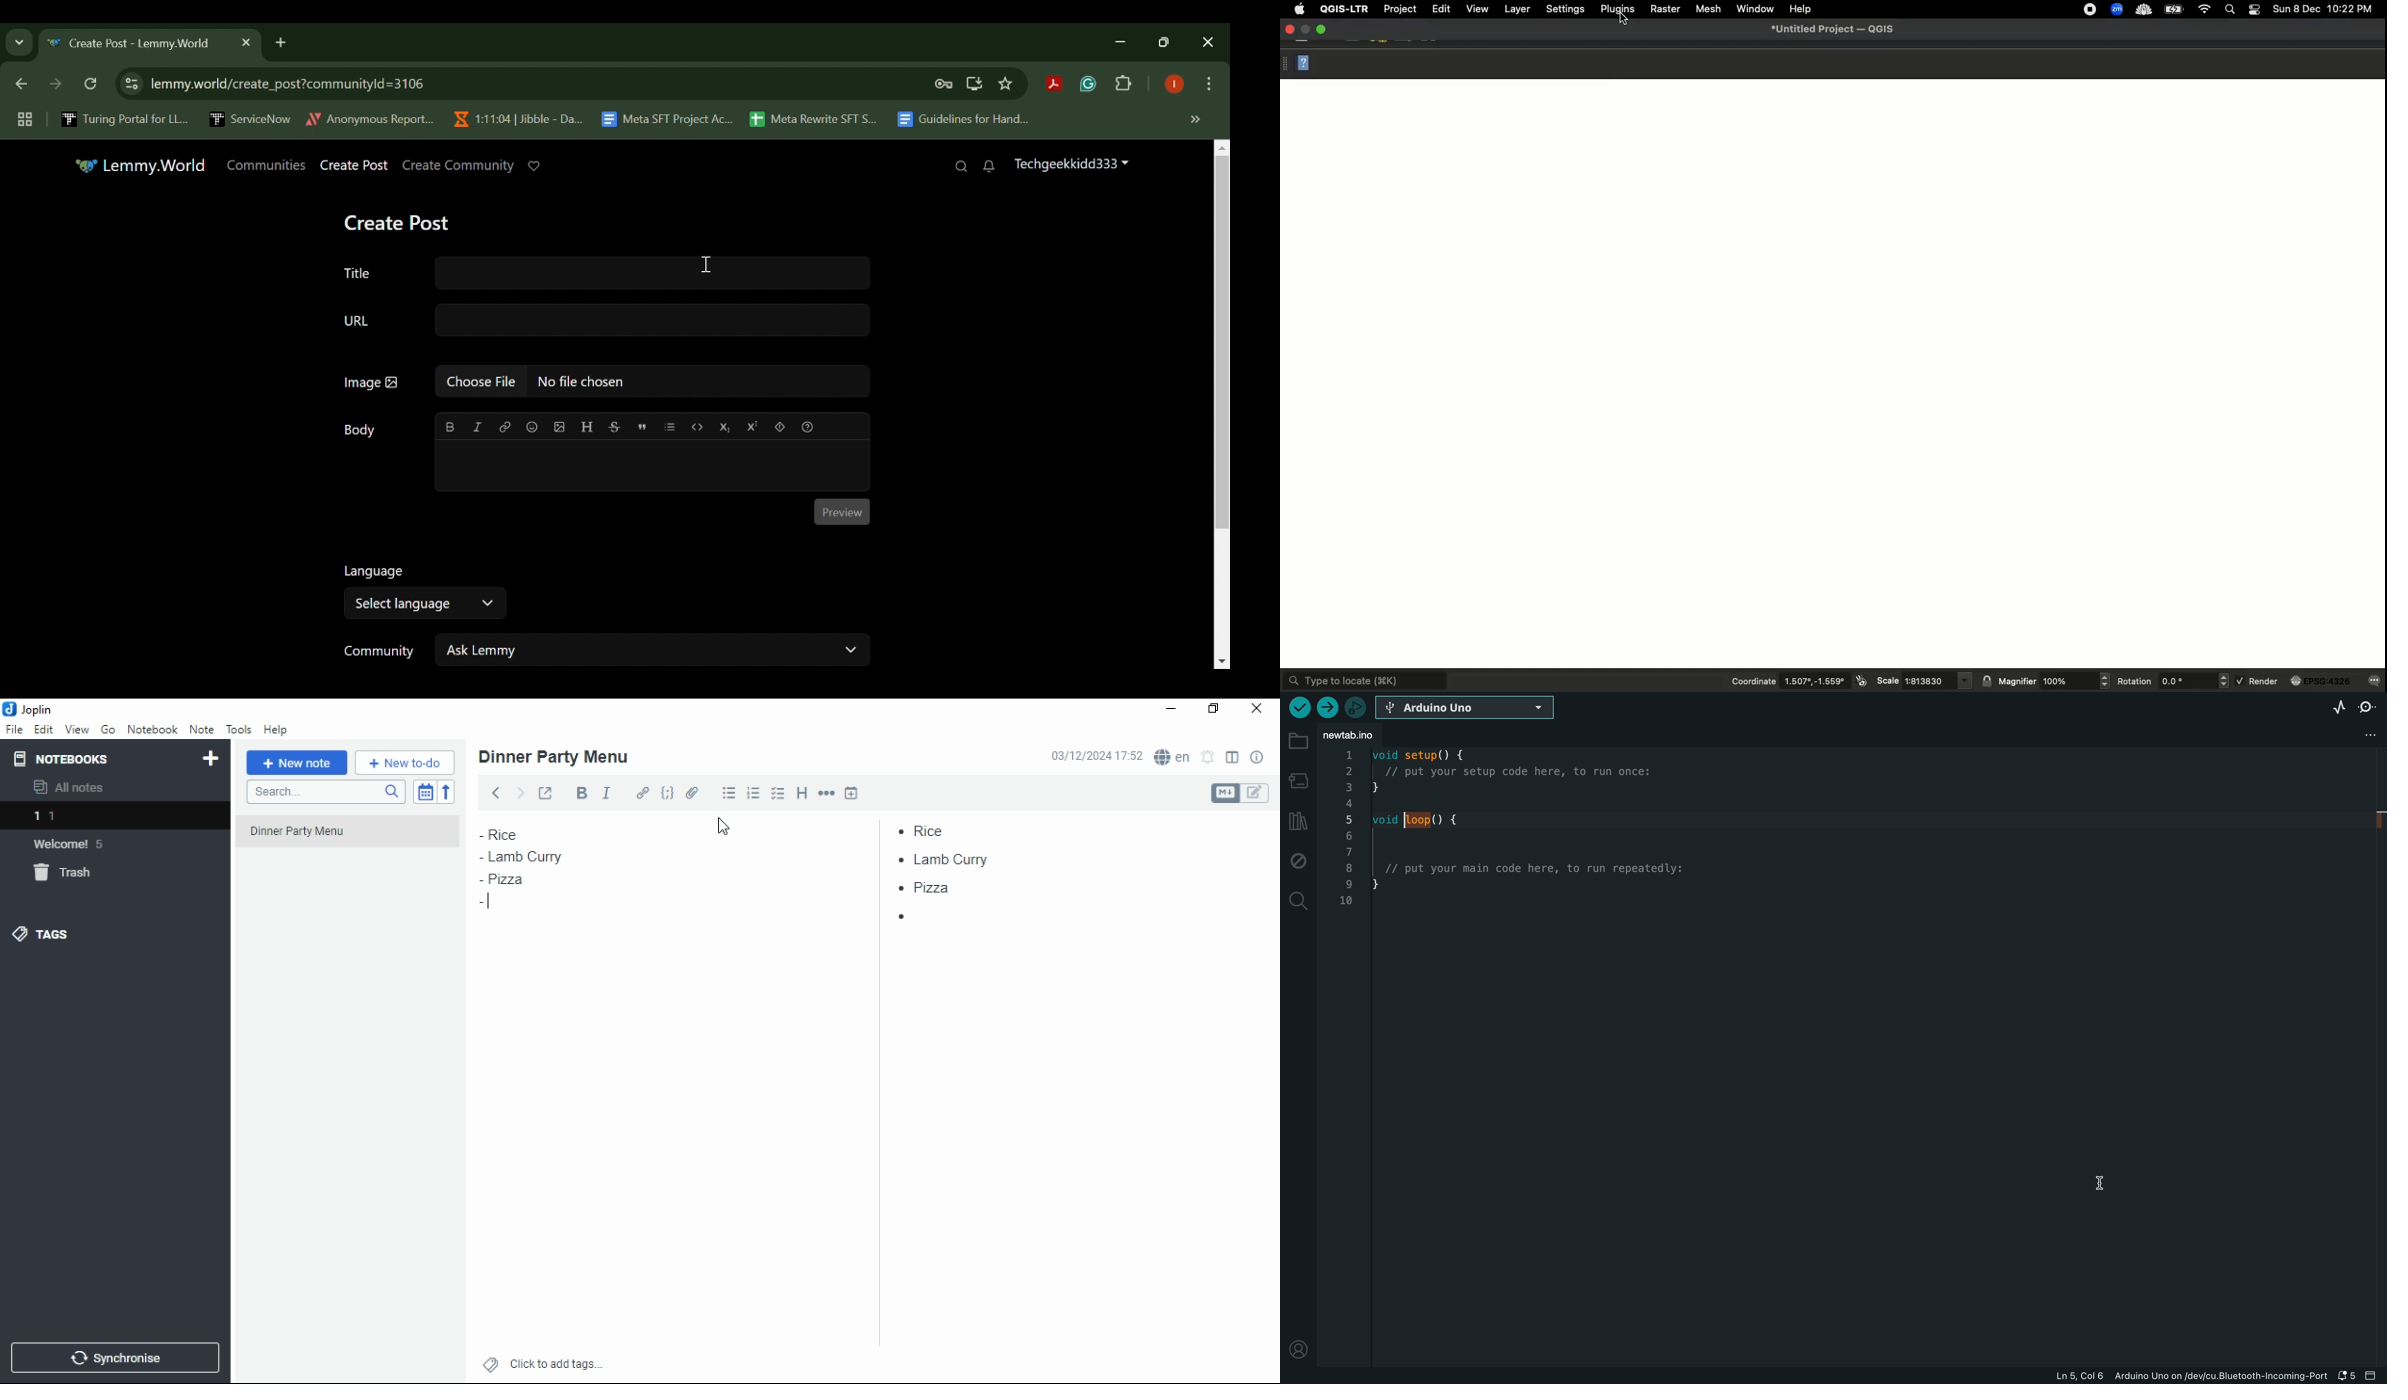  Describe the element at coordinates (1174, 86) in the screenshot. I see `Browser Profile ` at that location.